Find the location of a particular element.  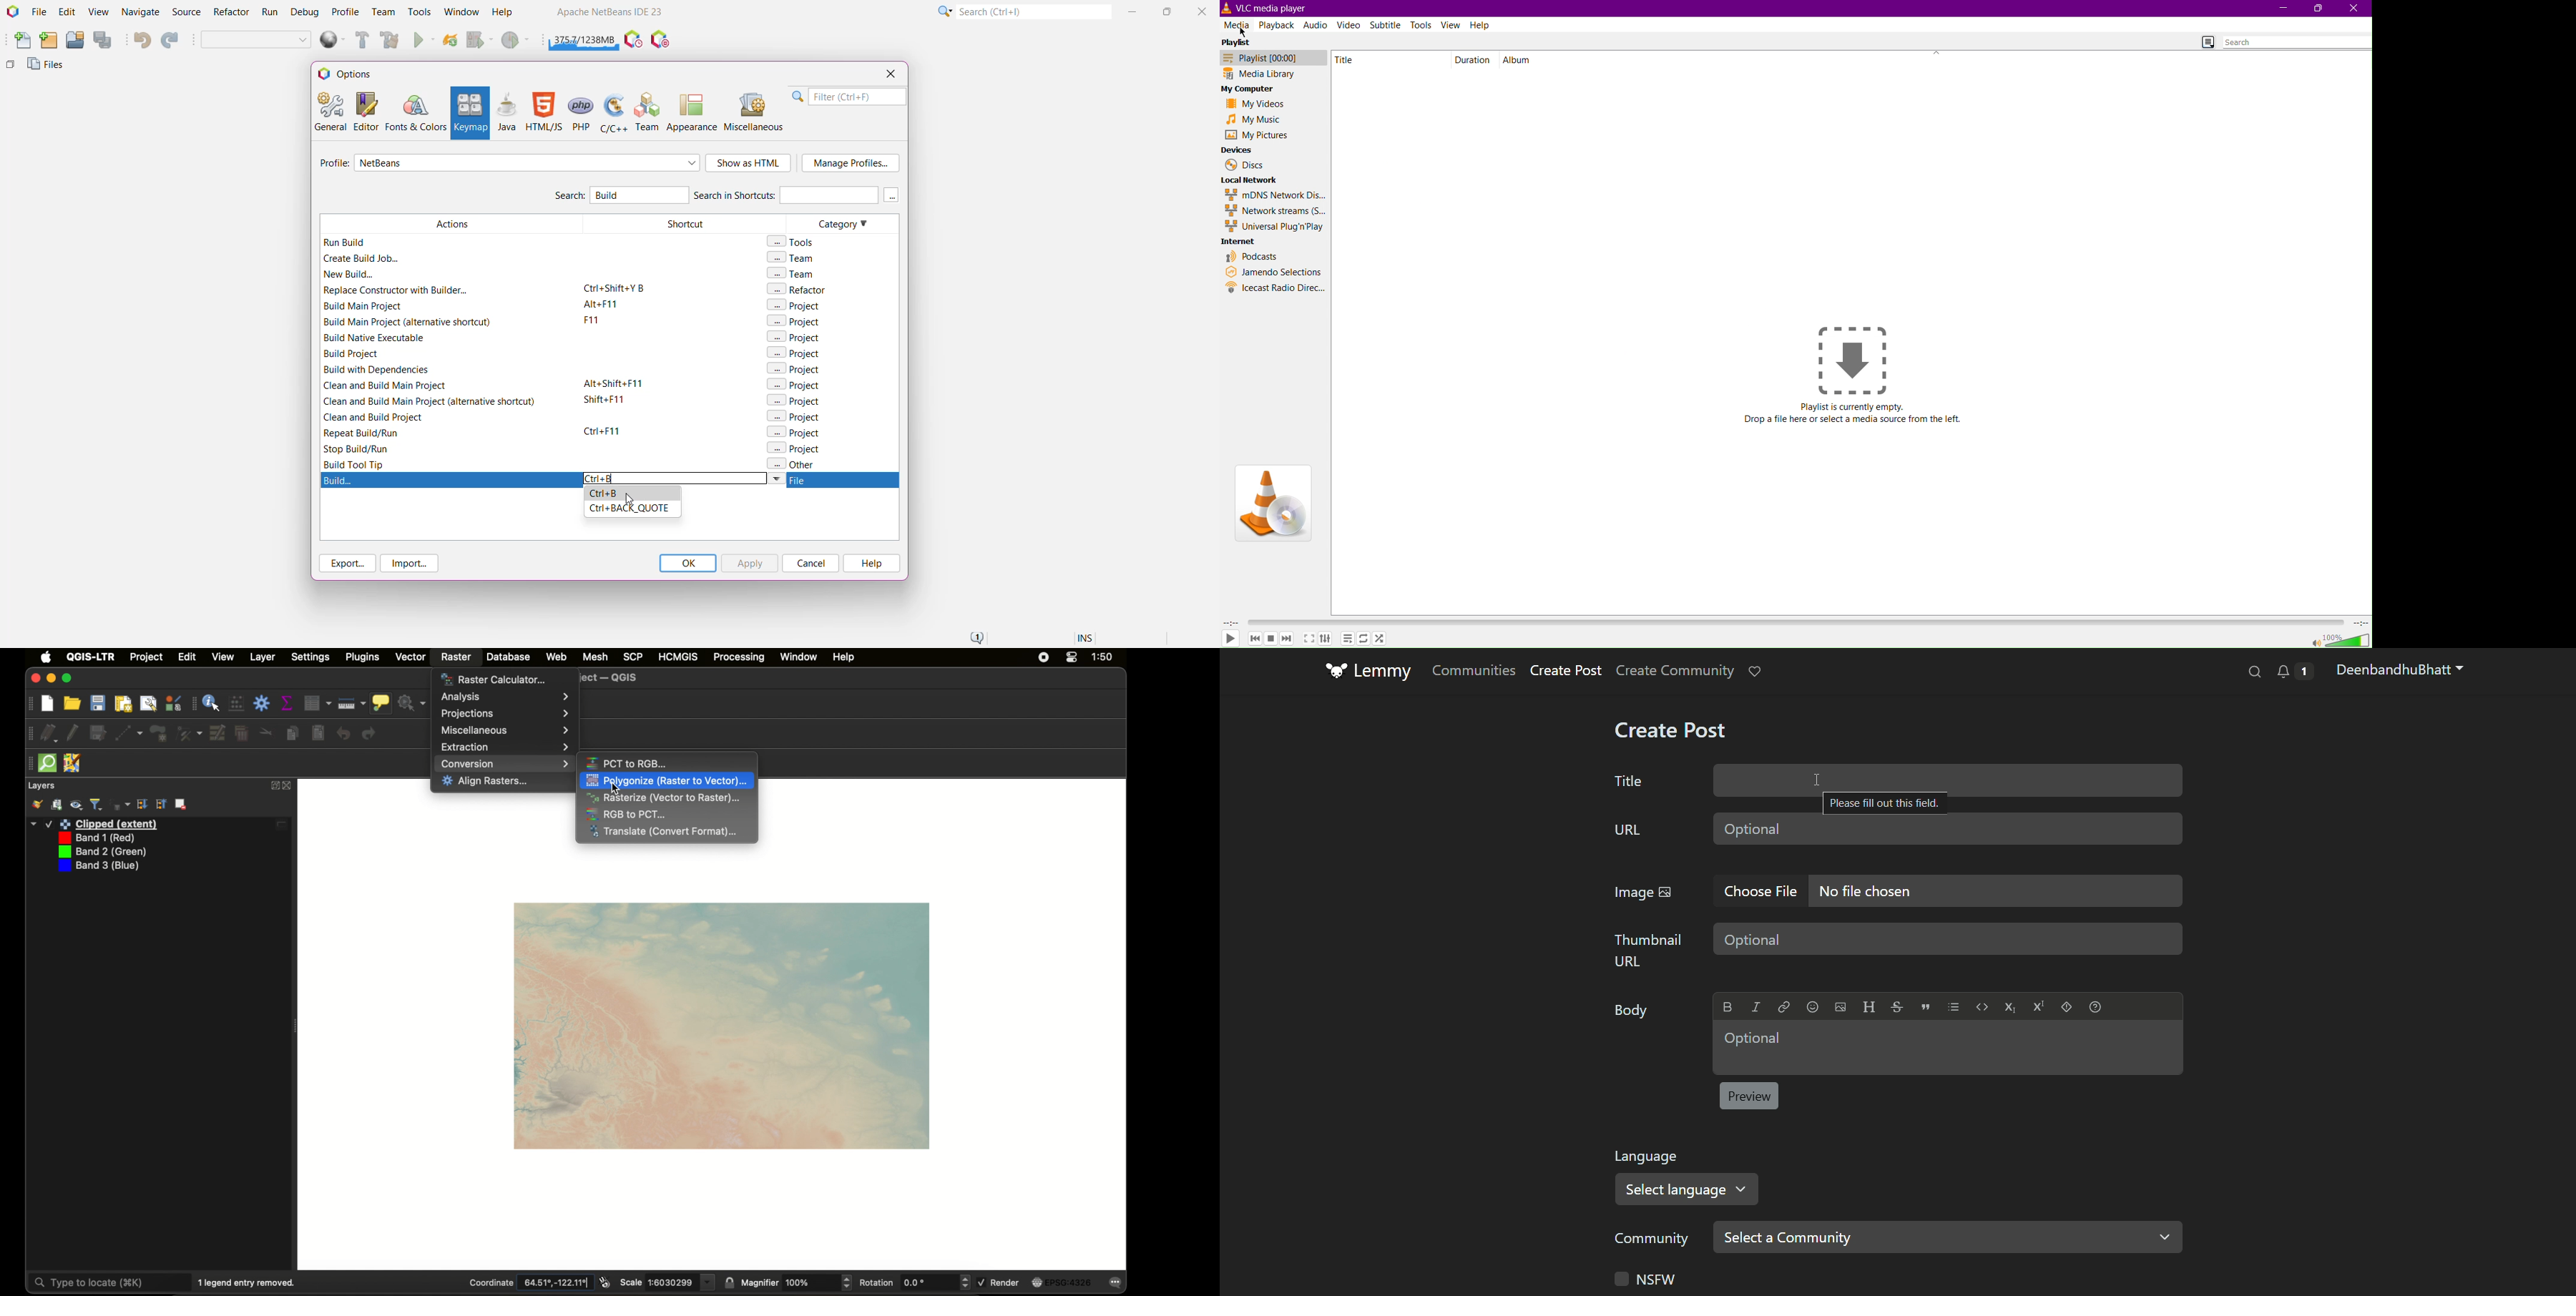

layer 1 edited is located at coordinates (159, 824).